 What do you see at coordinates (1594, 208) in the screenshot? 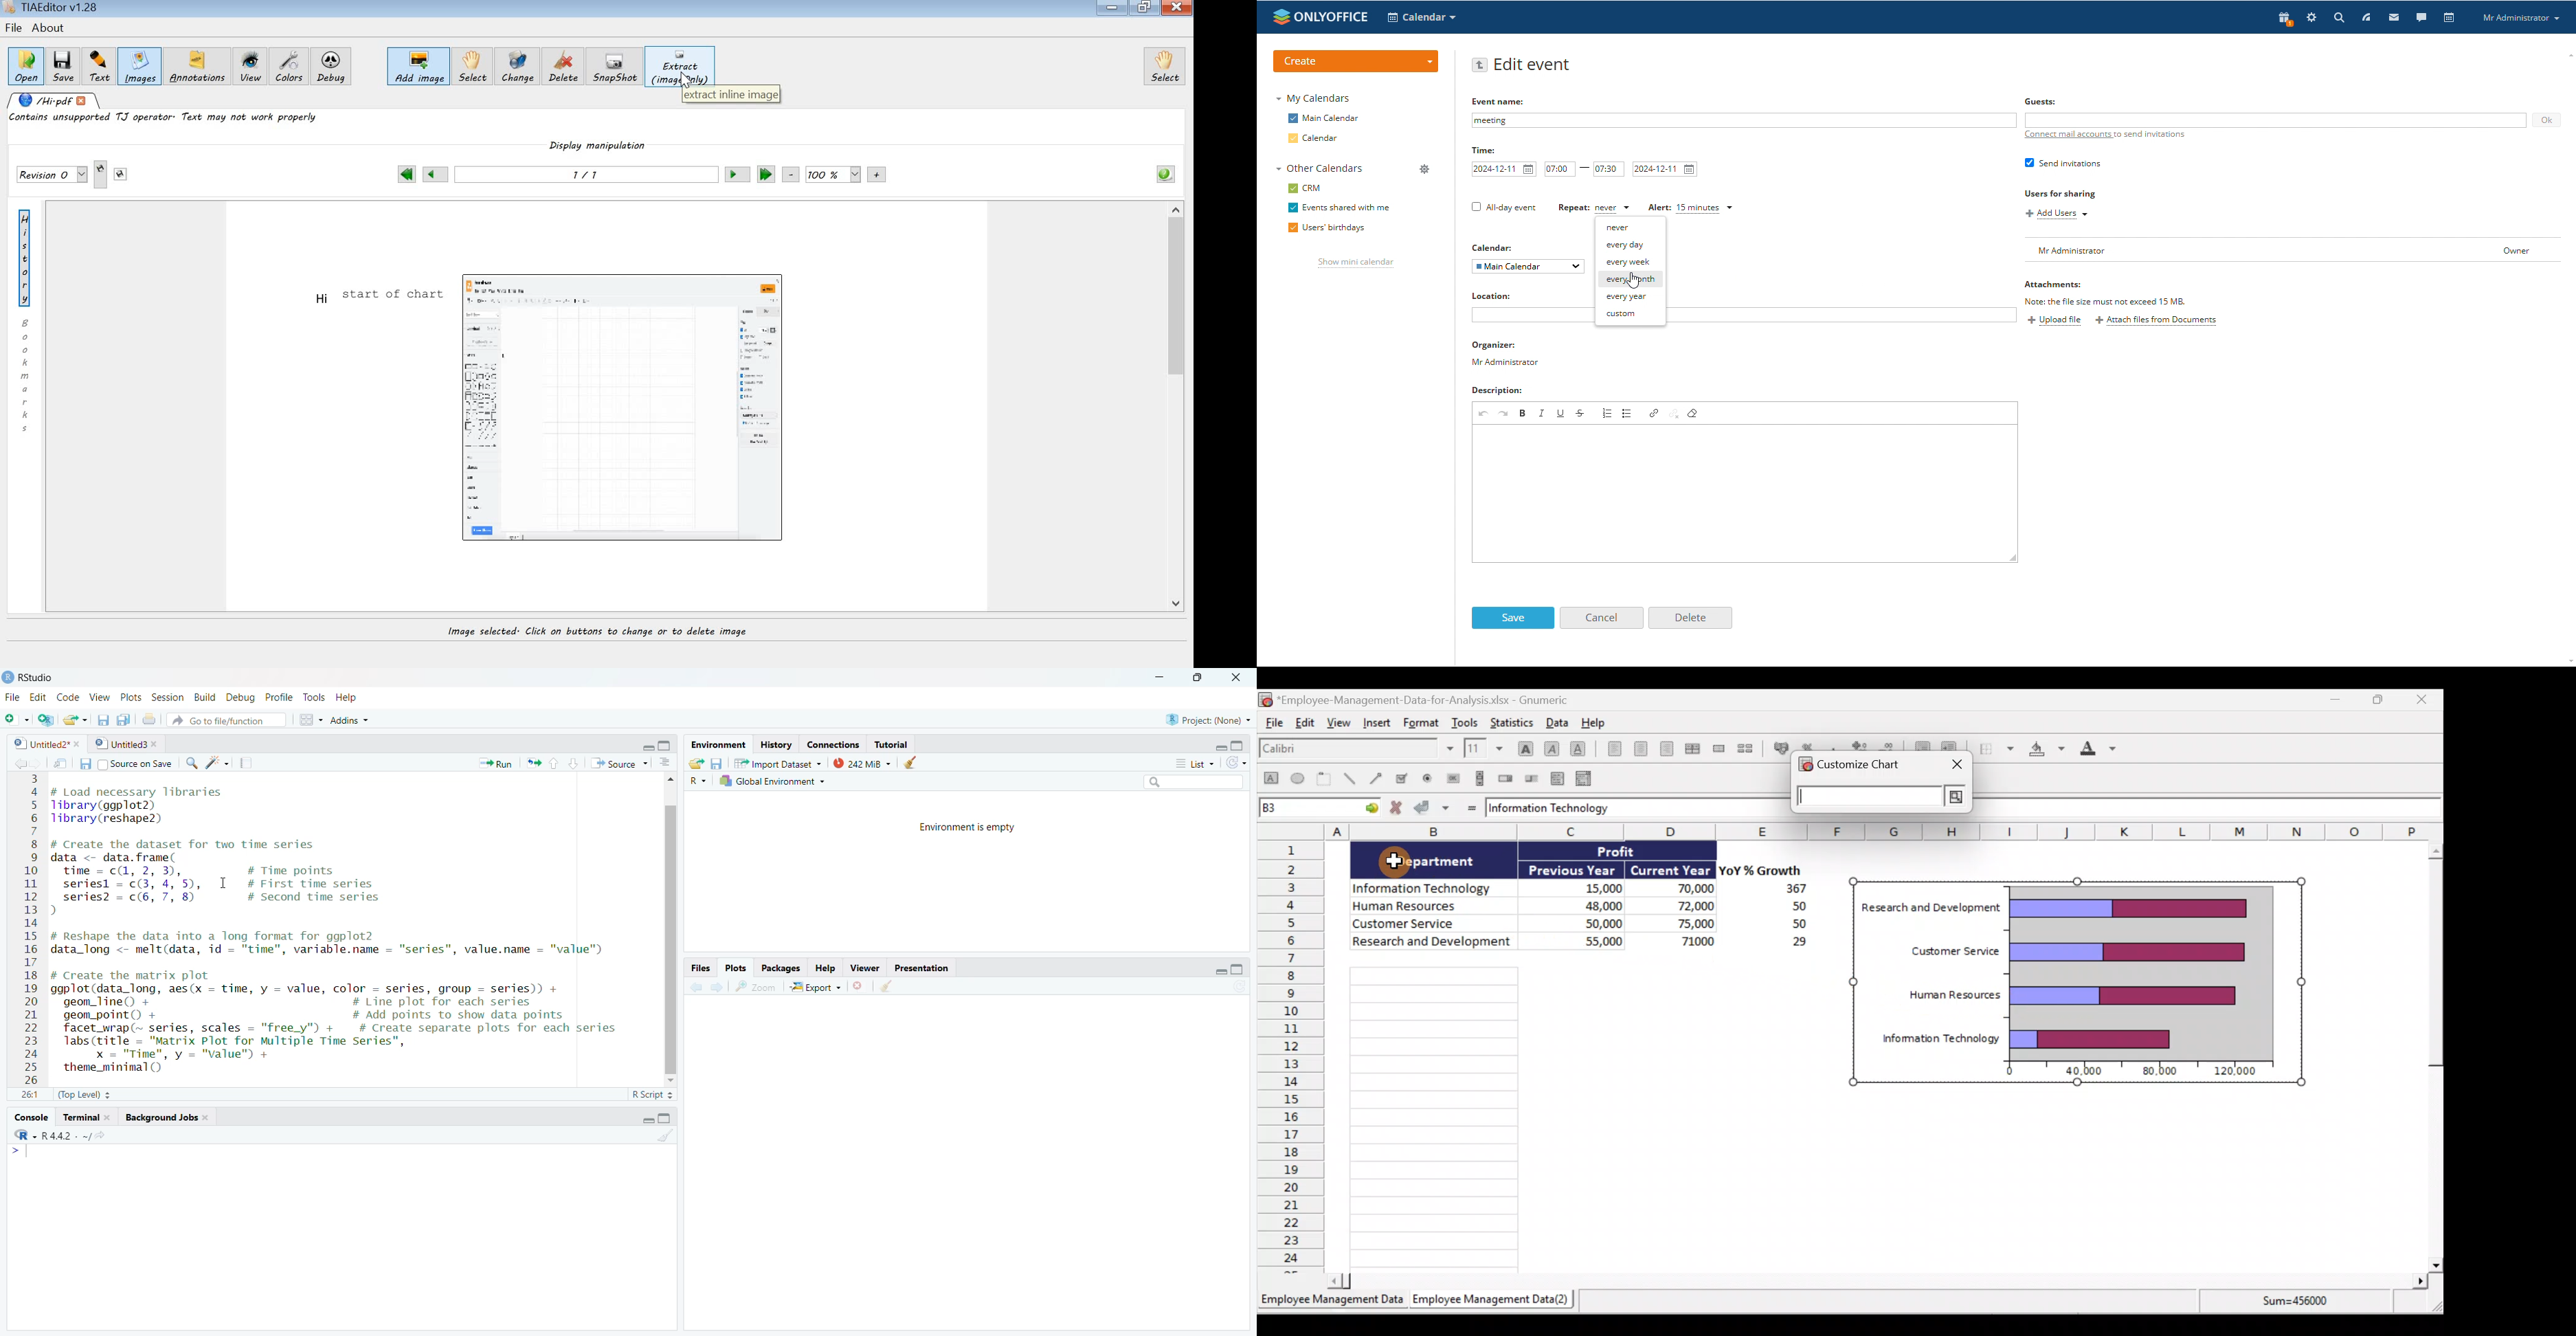
I see `event repetition` at bounding box center [1594, 208].